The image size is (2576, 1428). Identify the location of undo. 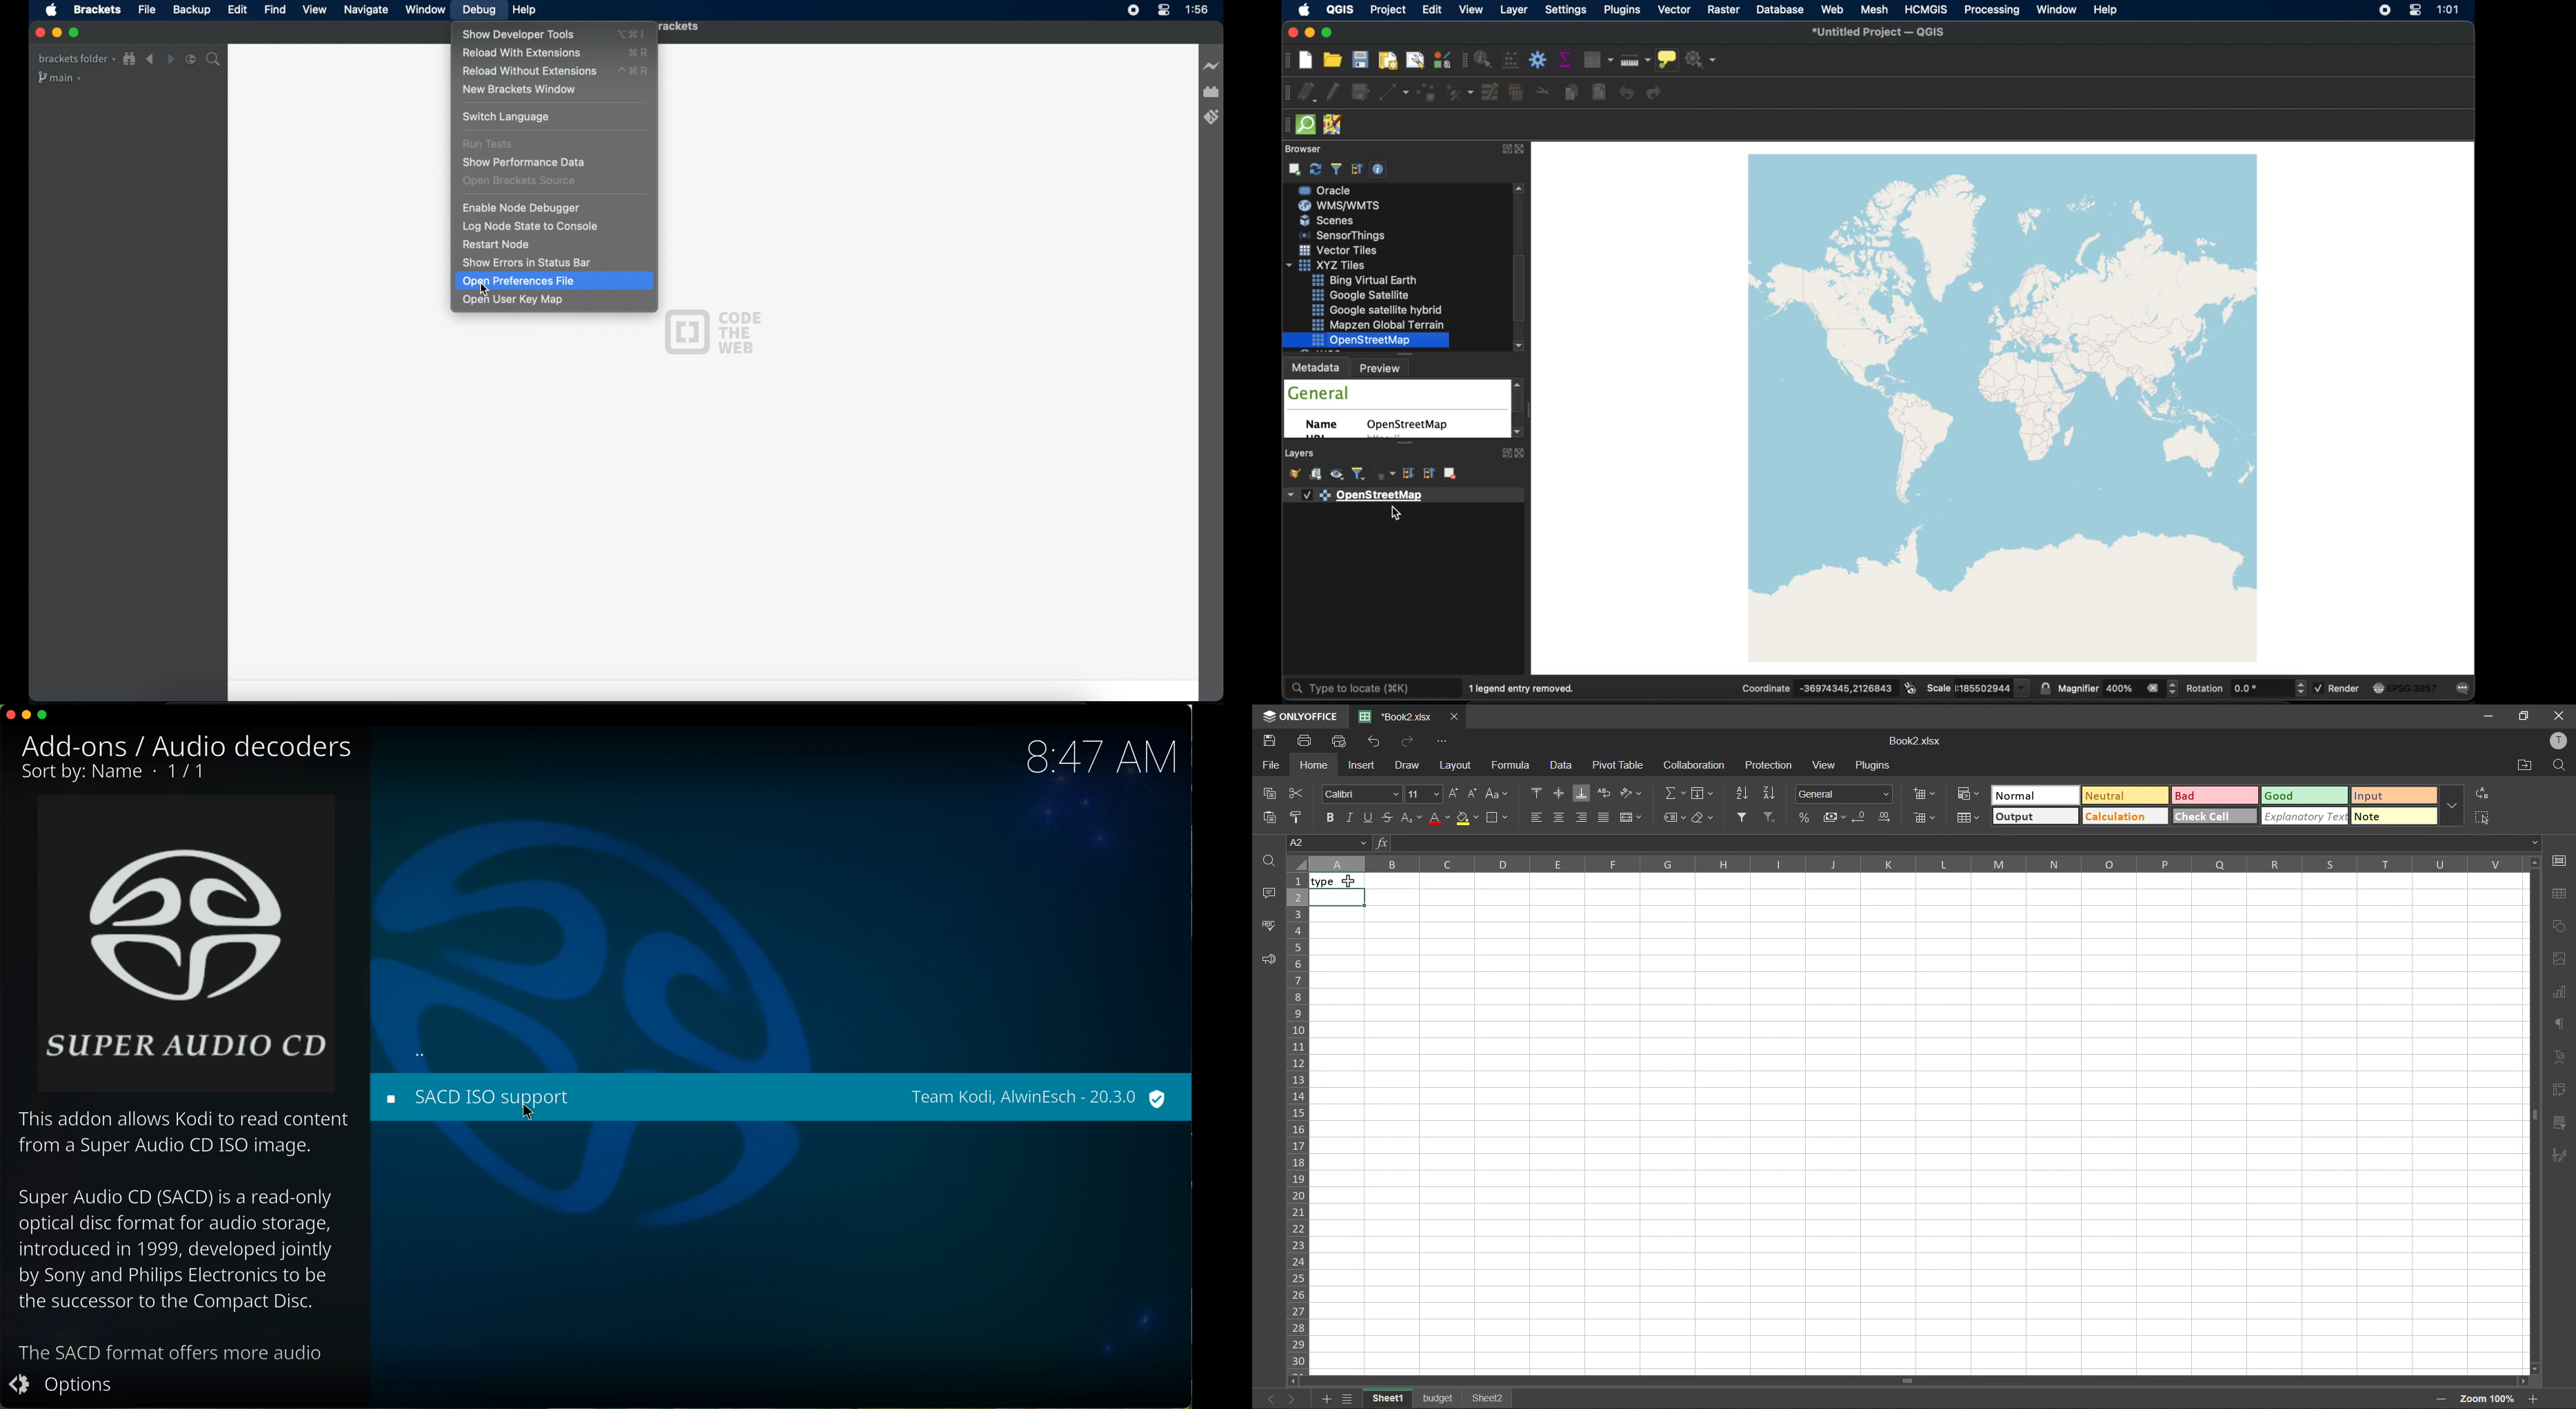
(1626, 93).